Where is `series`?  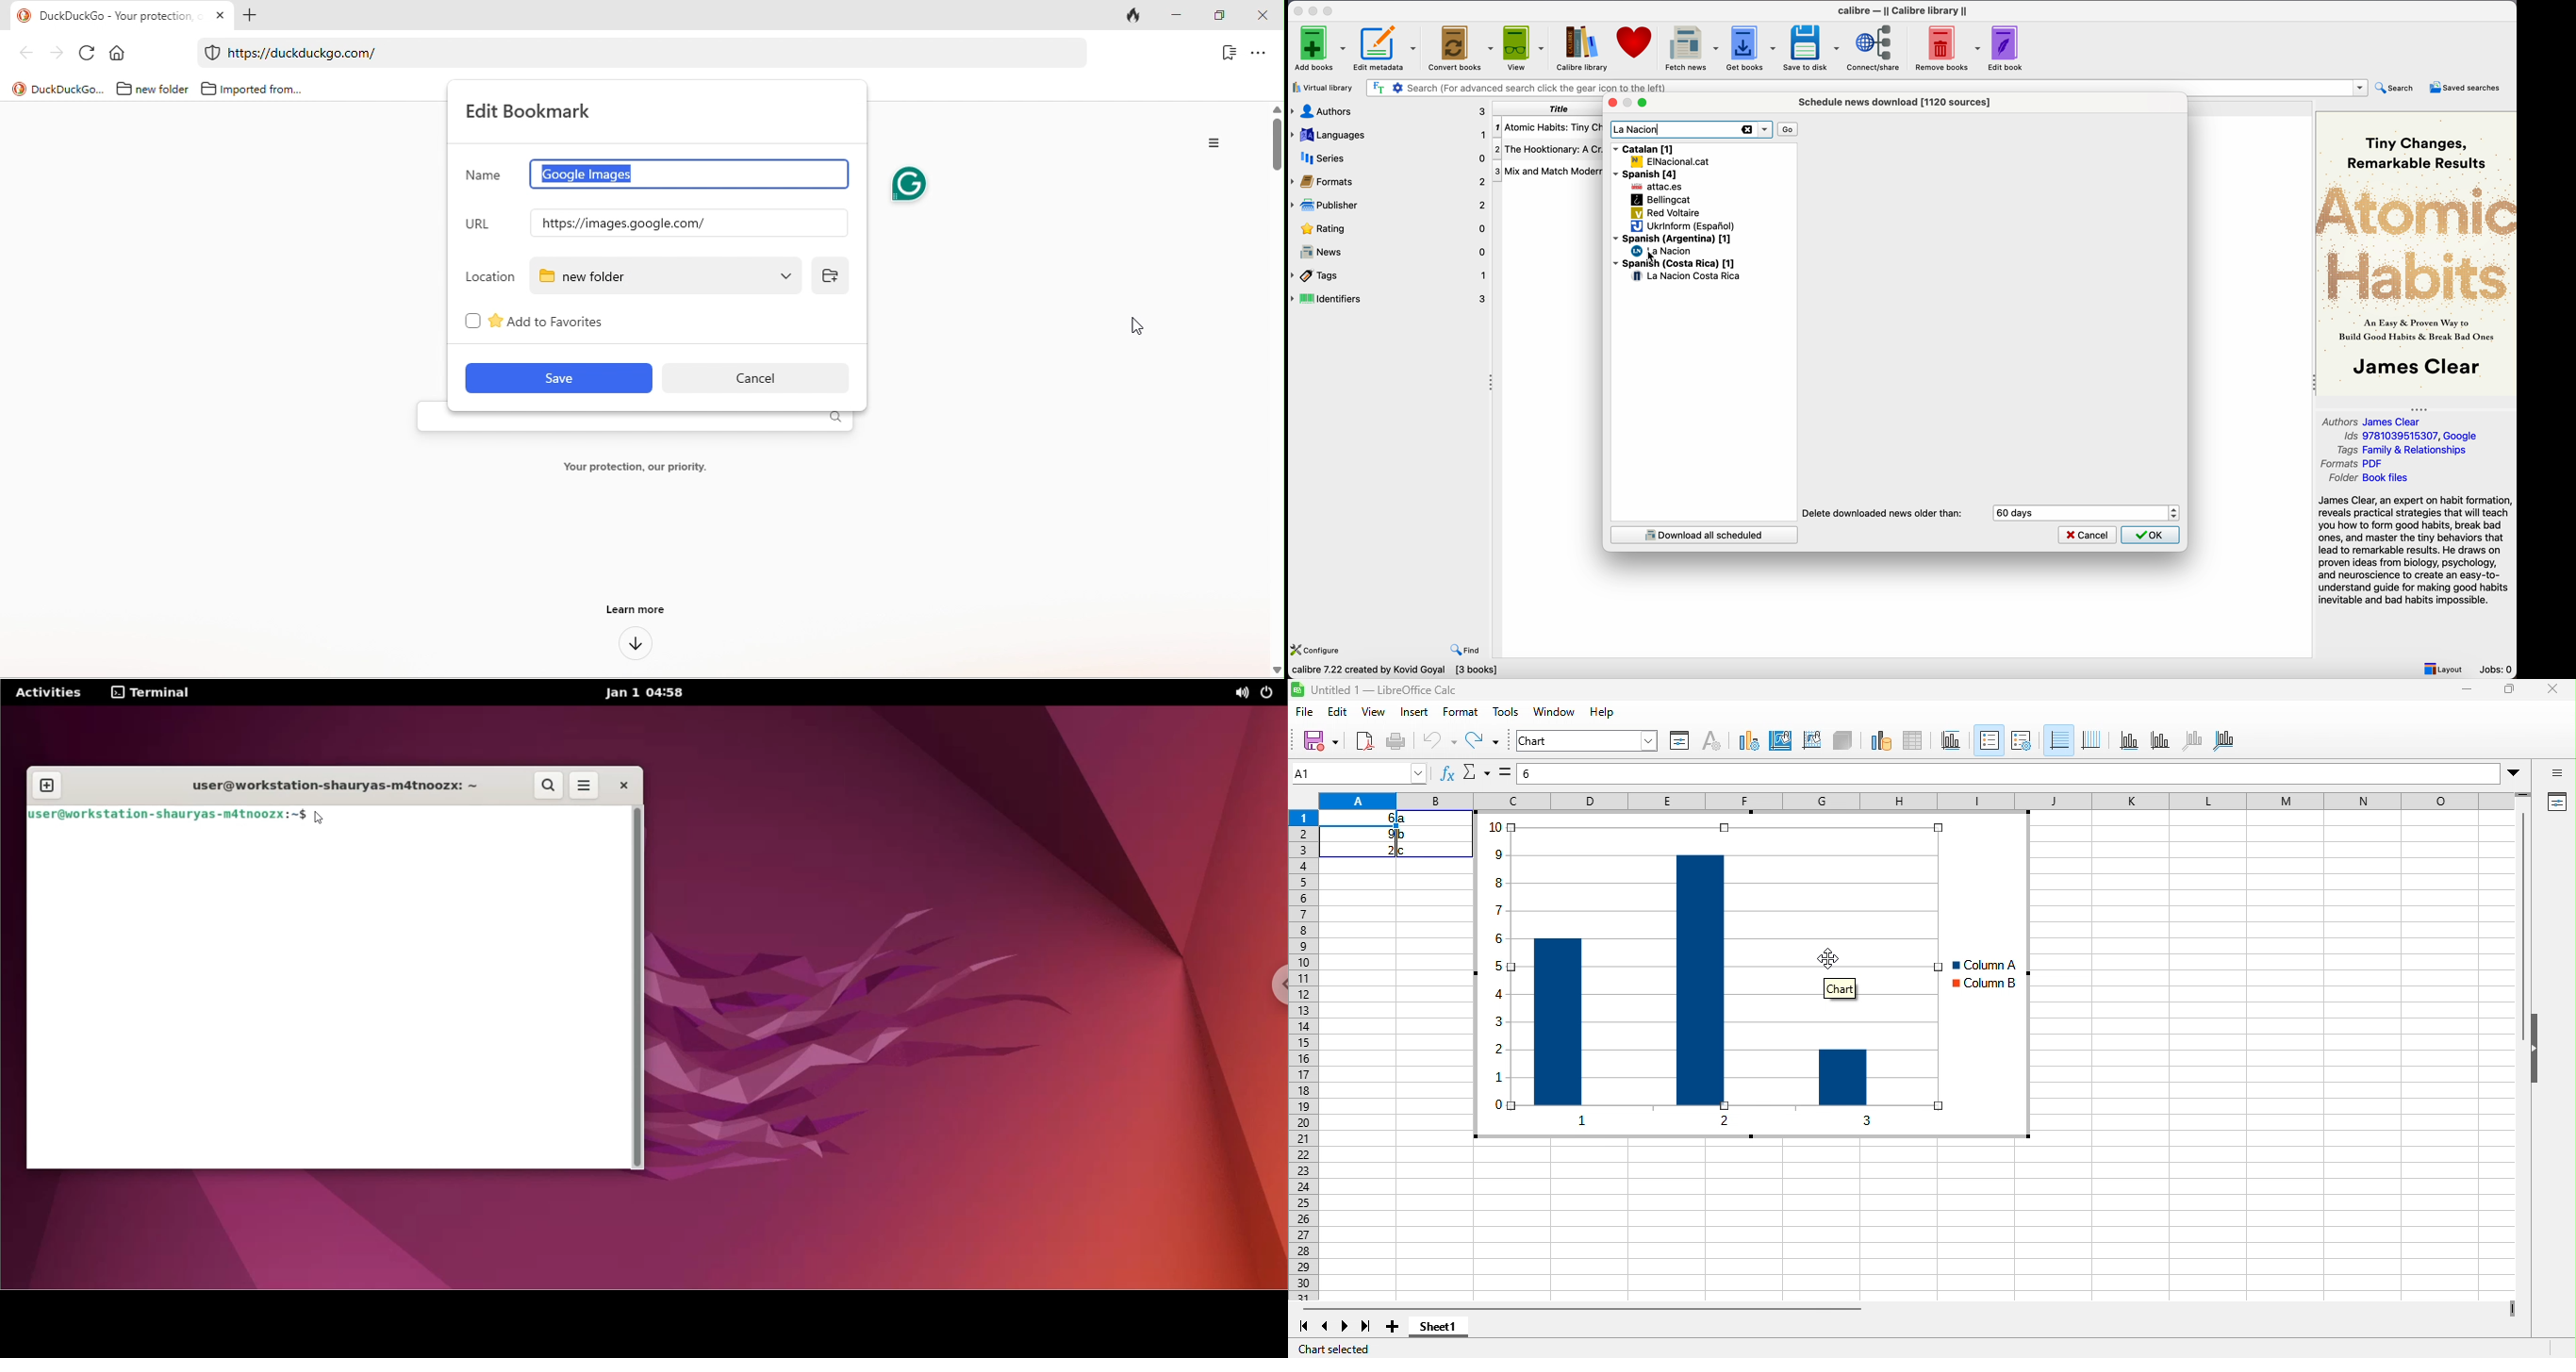
series is located at coordinates (1389, 158).